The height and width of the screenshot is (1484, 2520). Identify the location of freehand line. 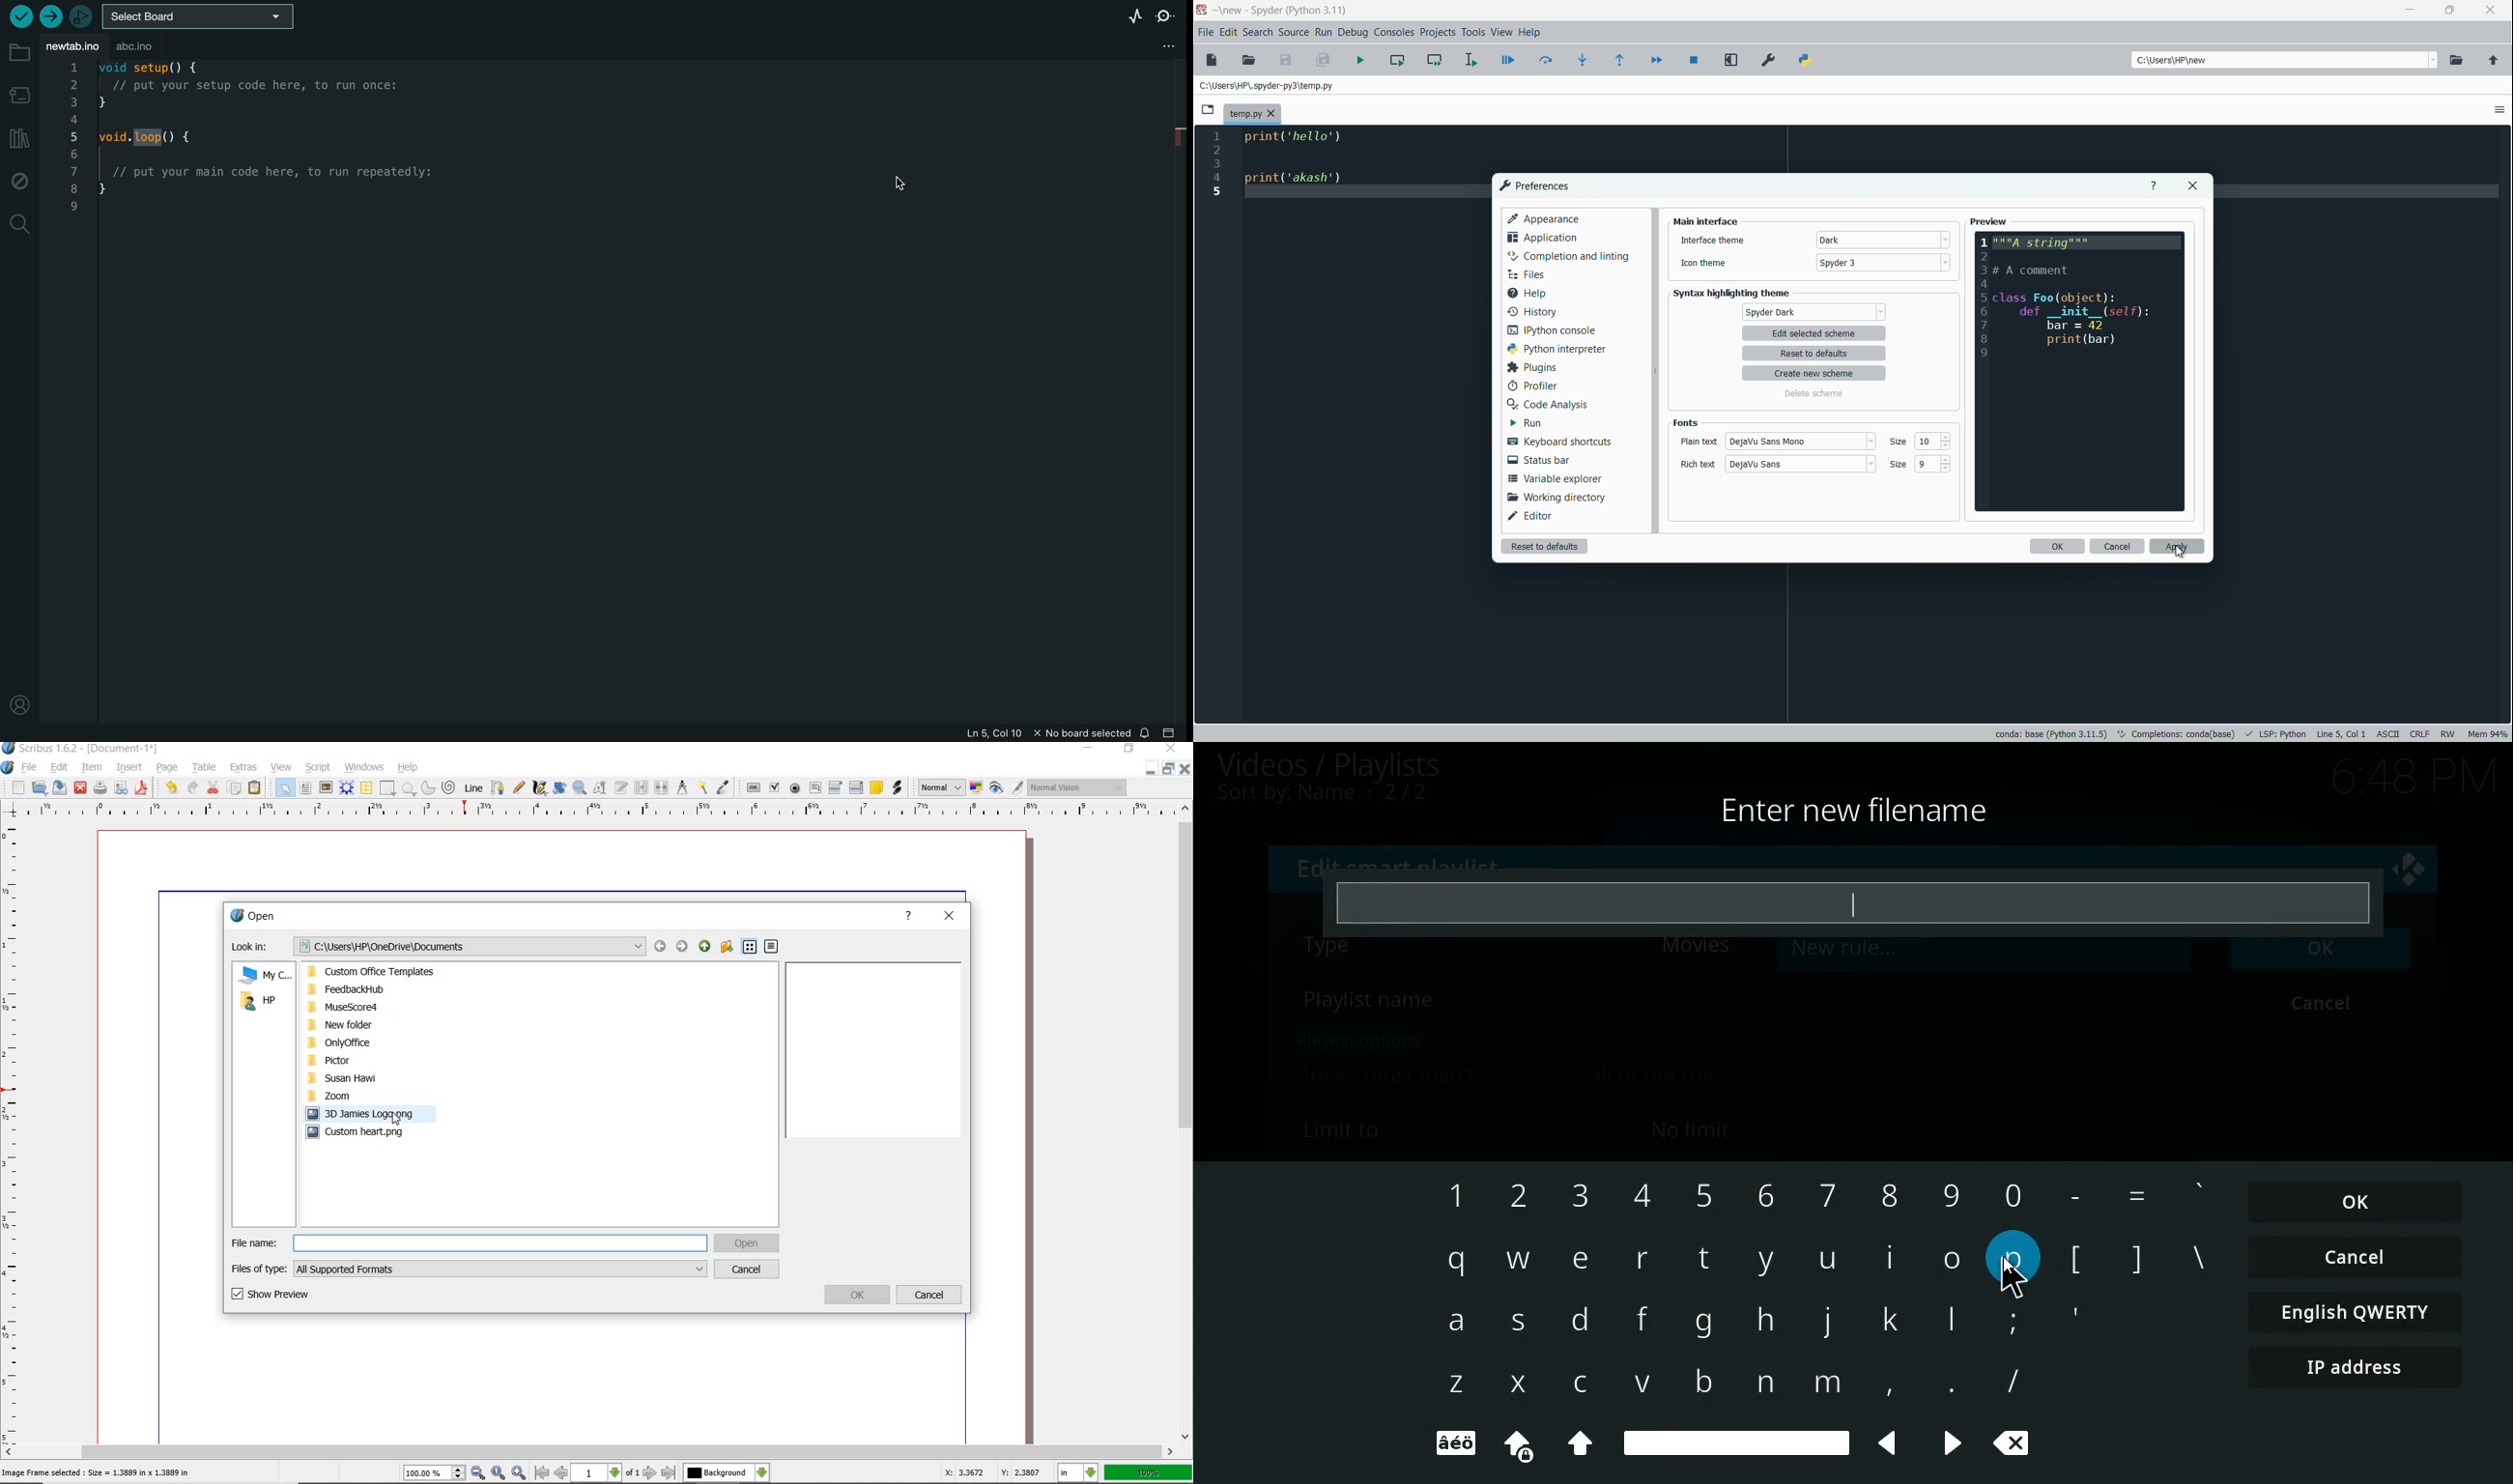
(518, 786).